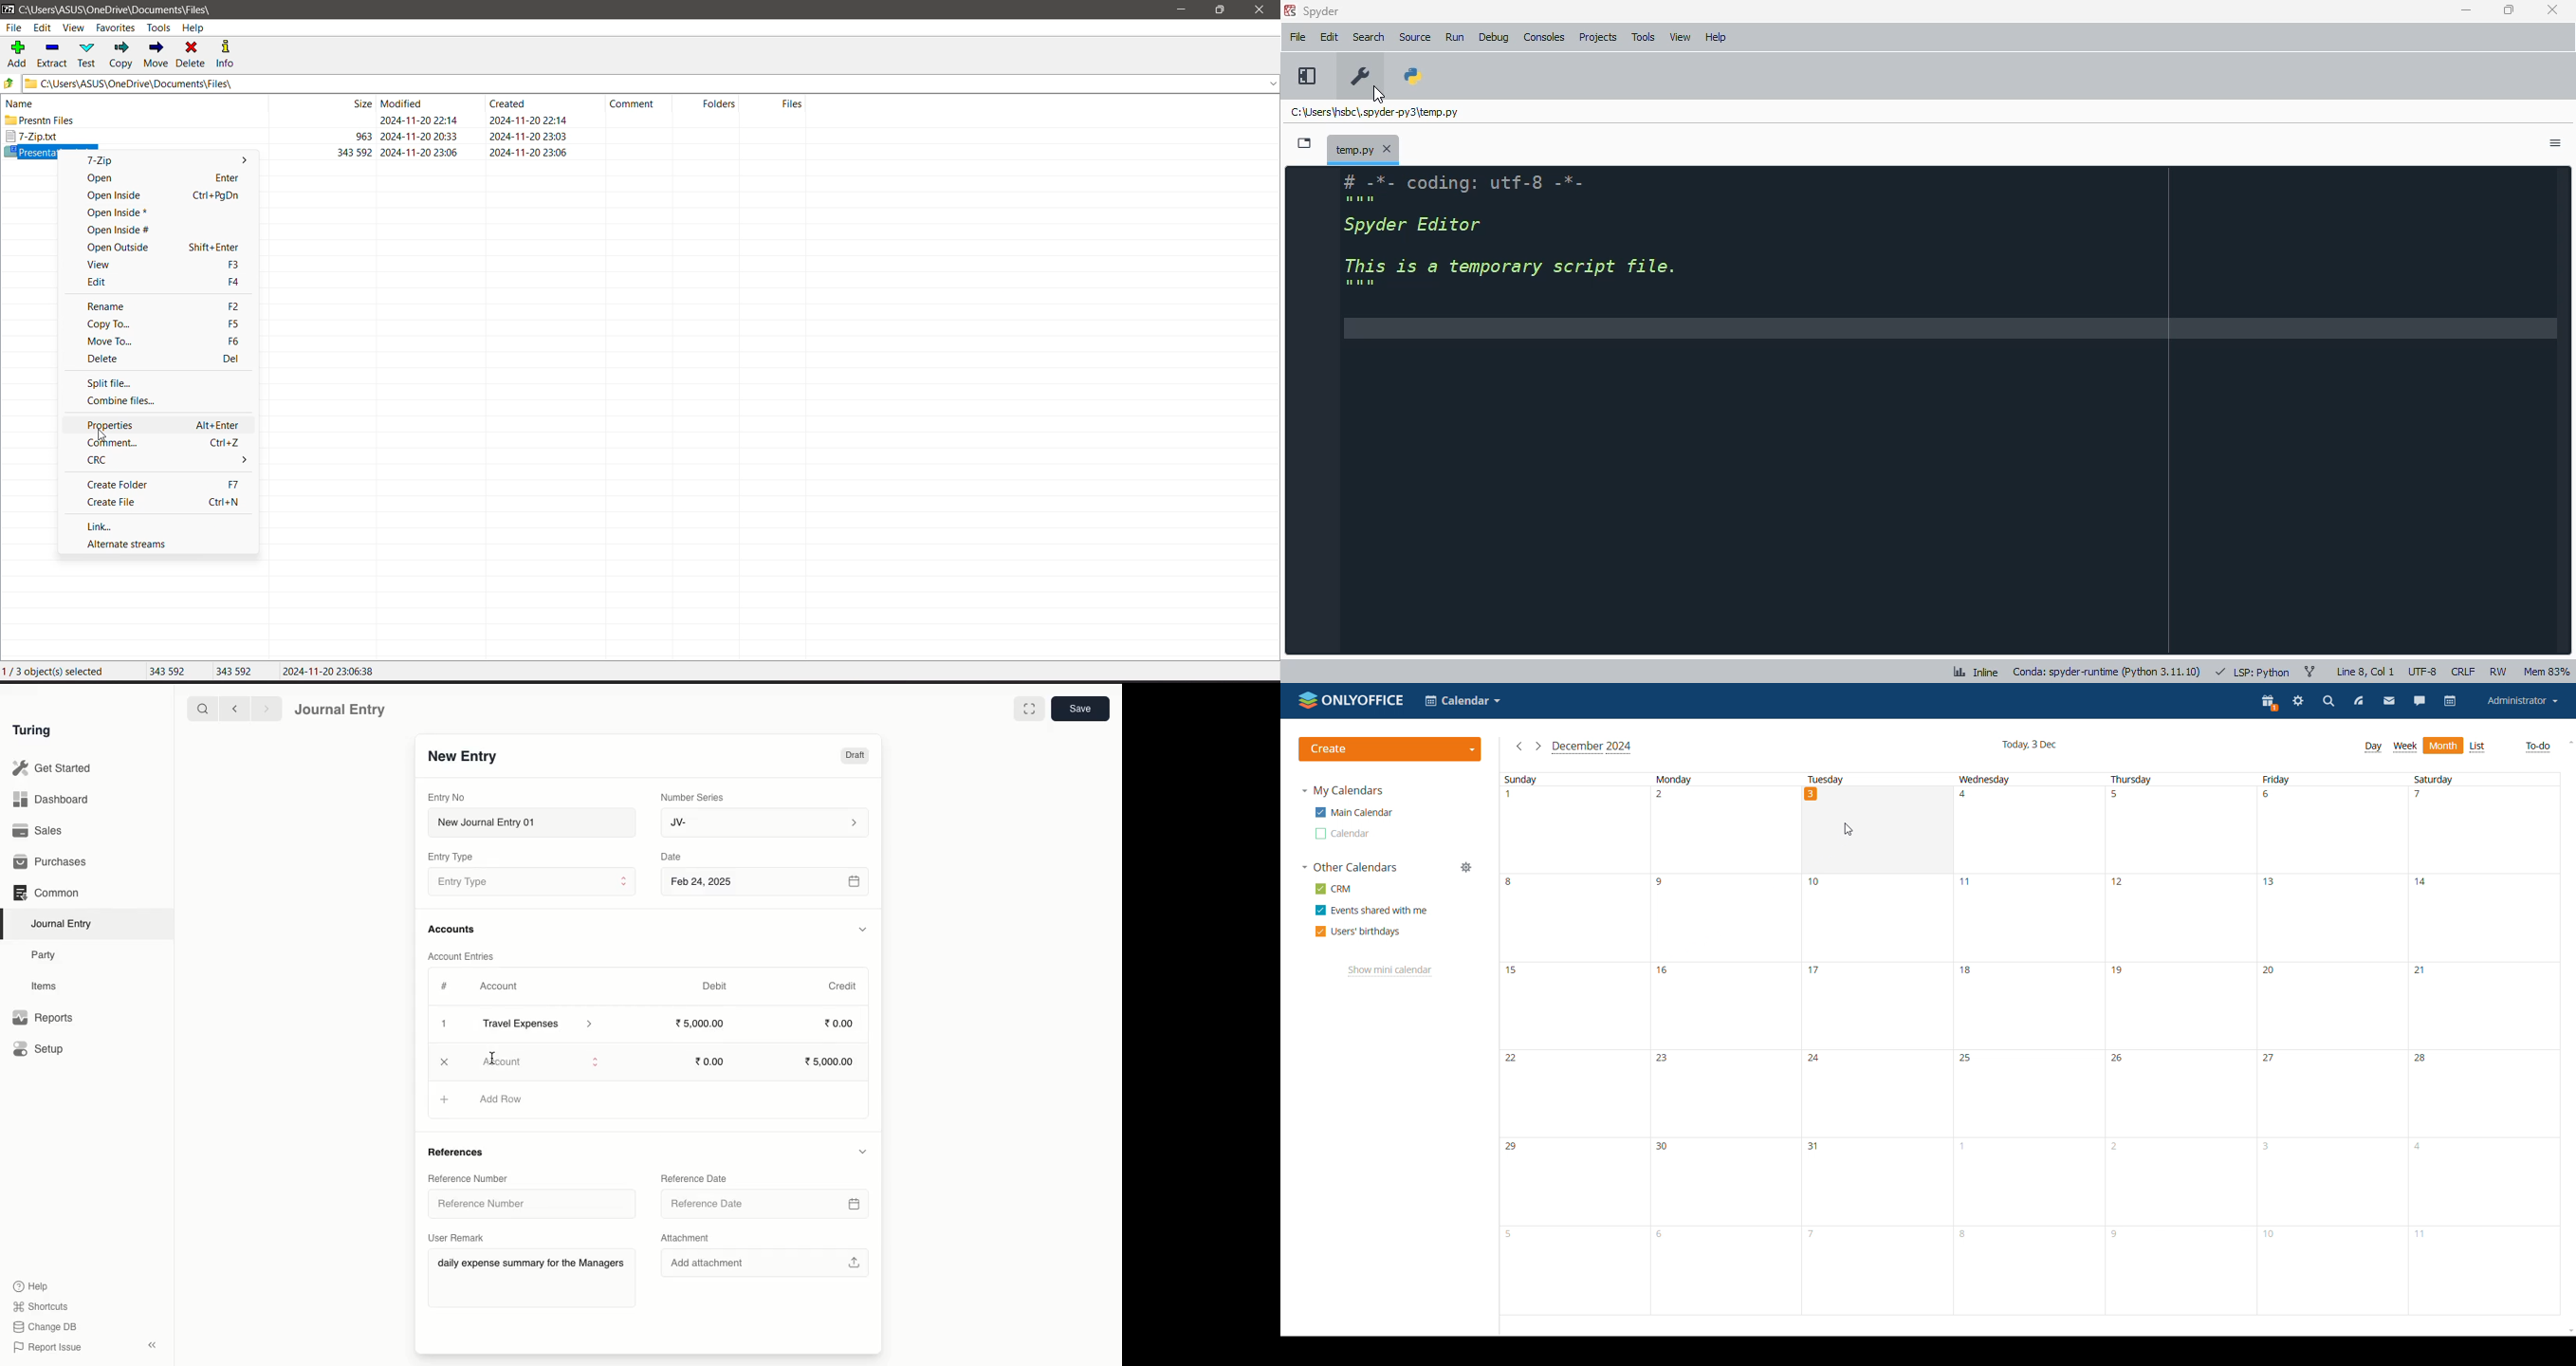 The width and height of the screenshot is (2576, 1372). I want to click on Draft, so click(855, 756).